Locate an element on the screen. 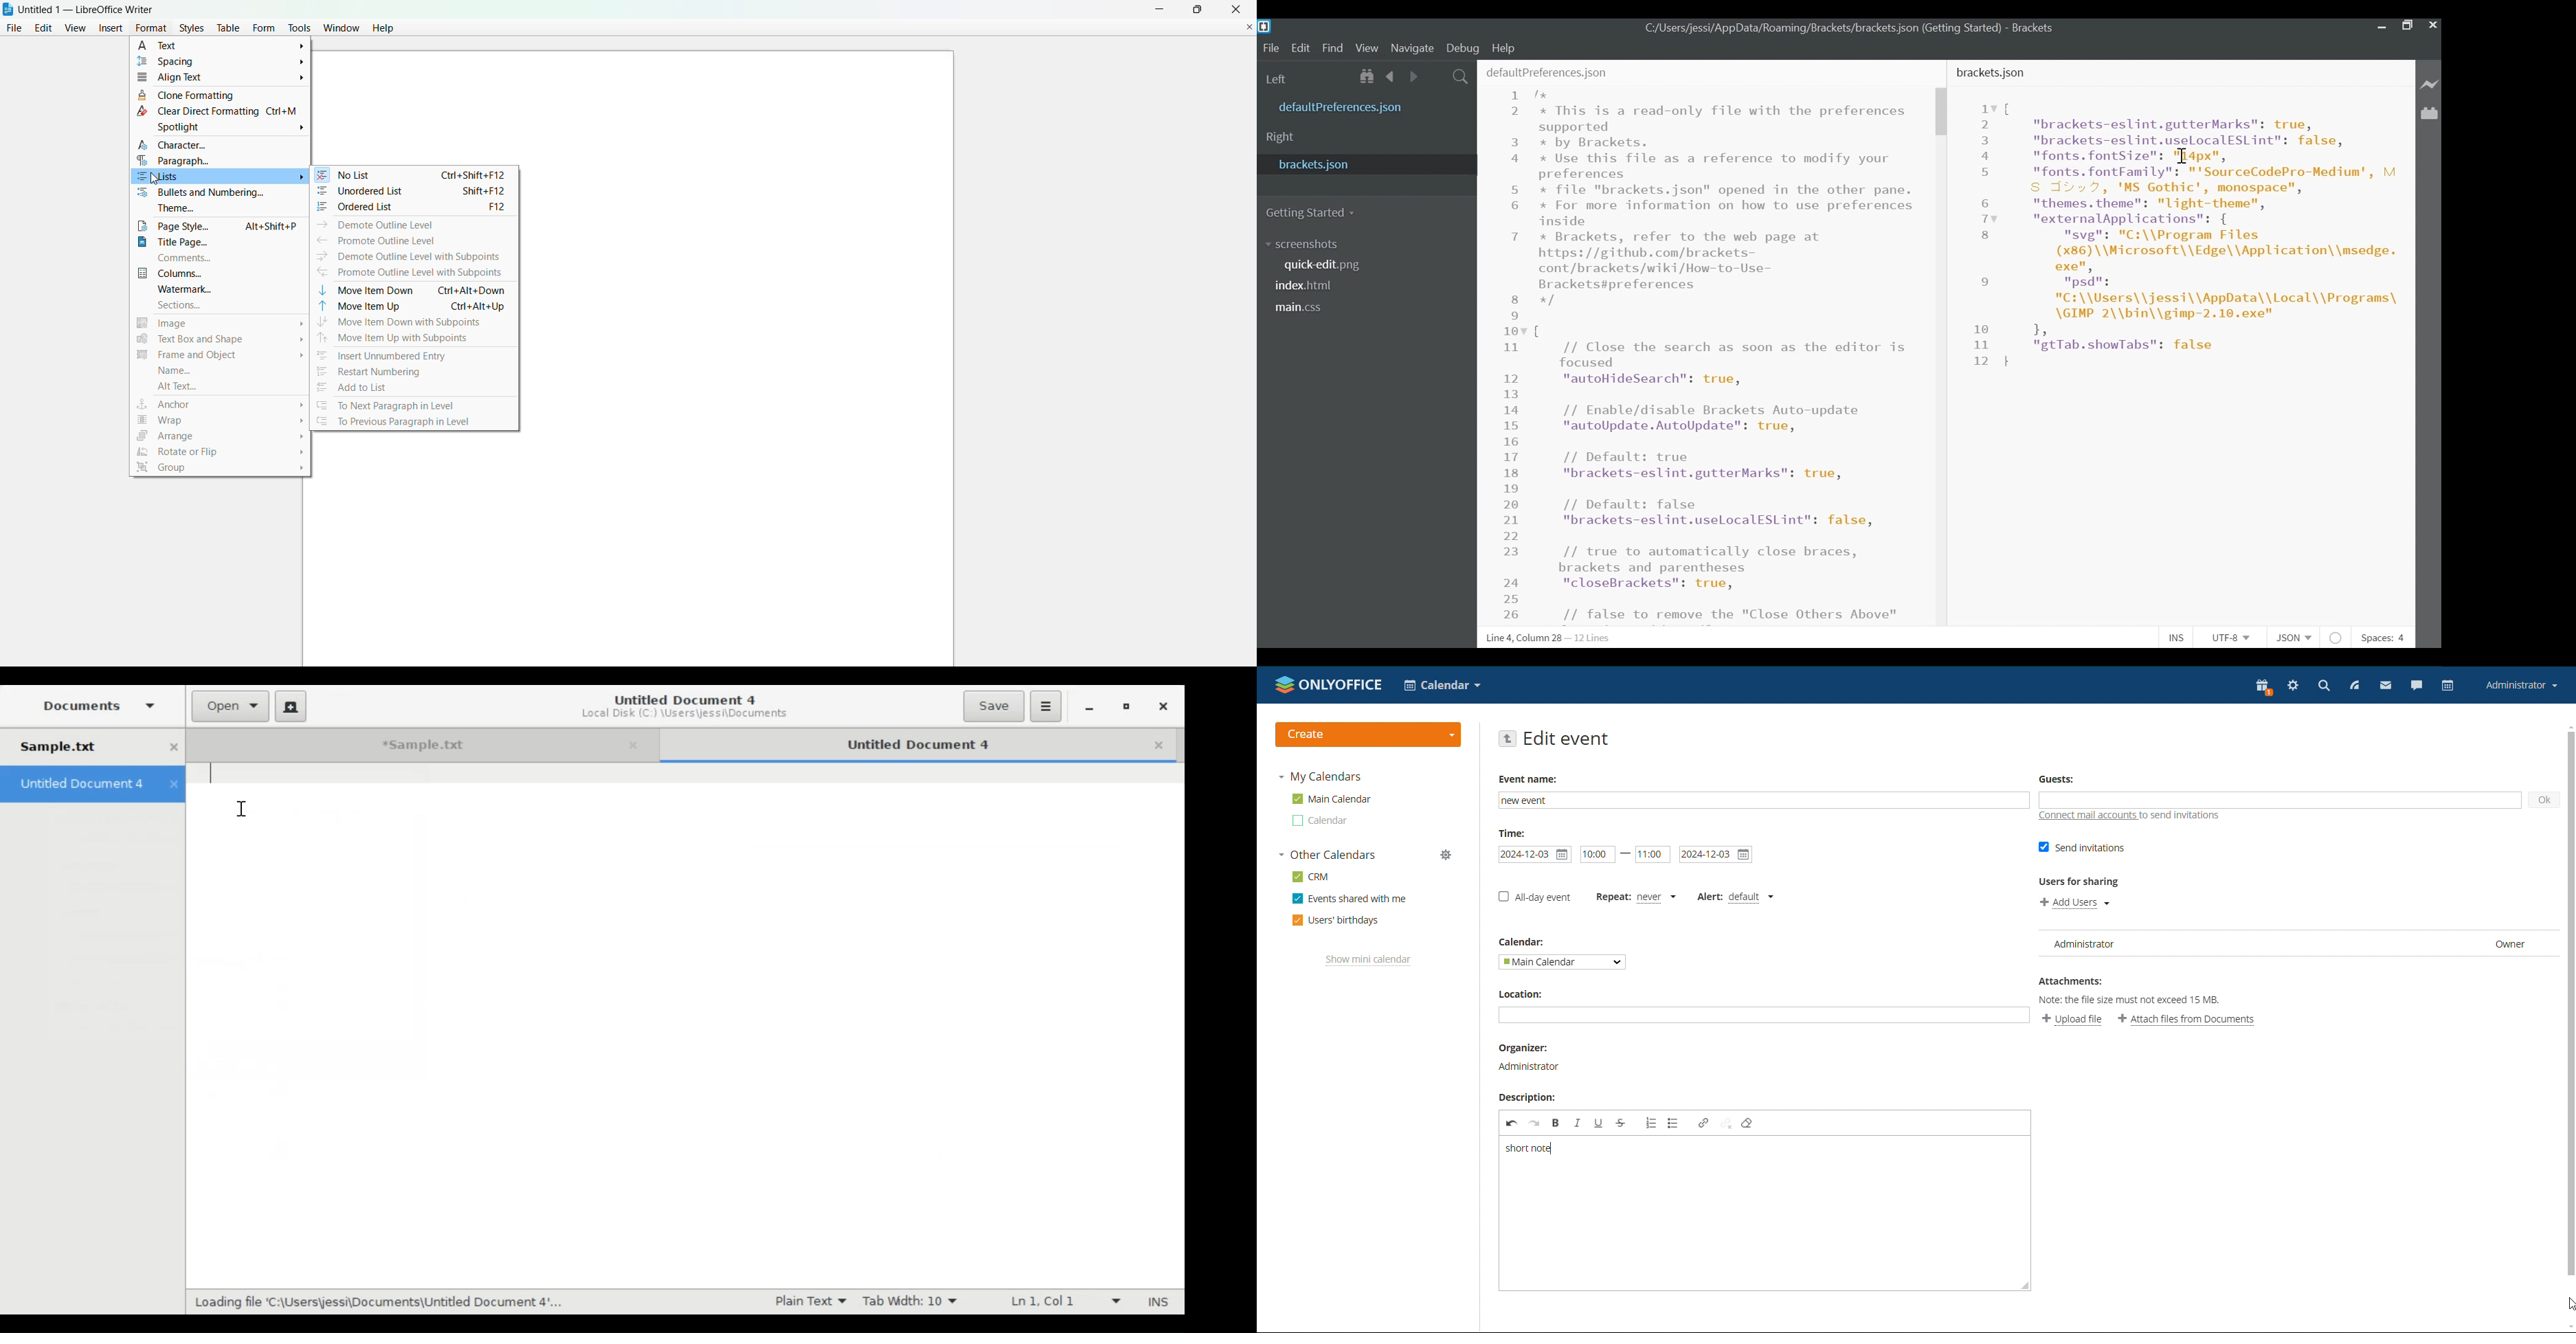 This screenshot has width=2576, height=1344. image is located at coordinates (218, 323).